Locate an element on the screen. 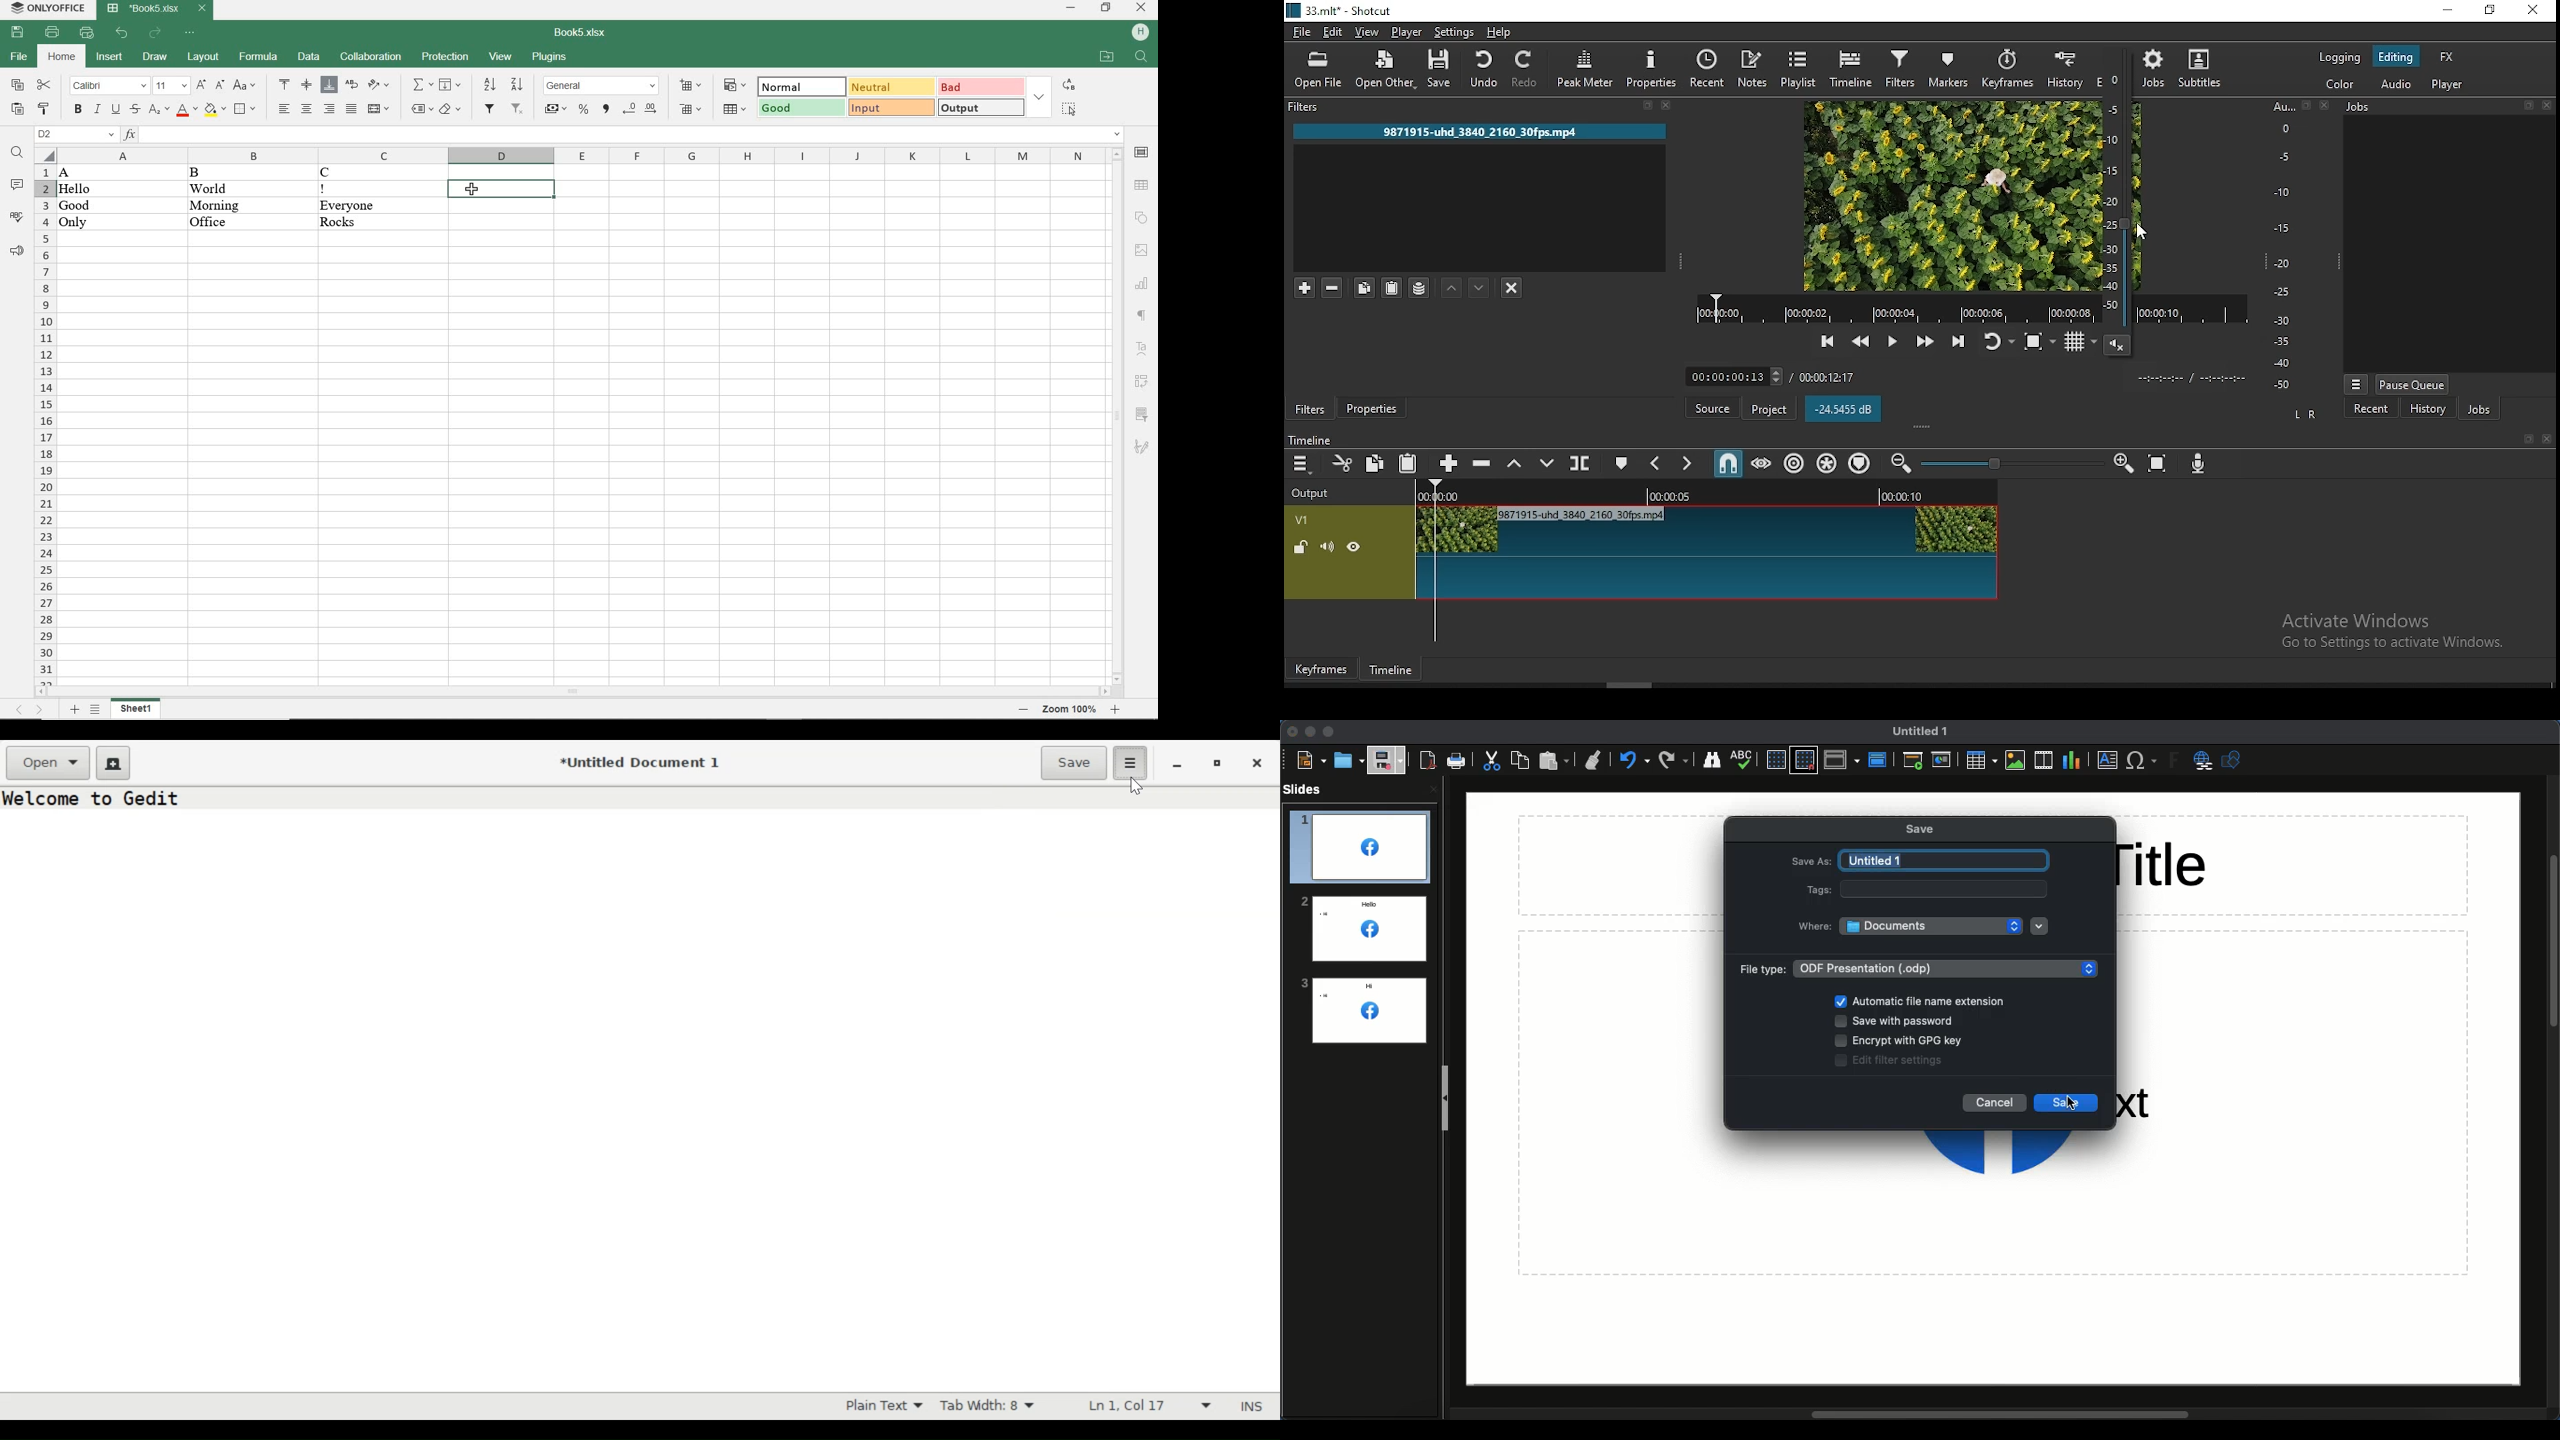 The width and height of the screenshot is (2576, 1456). restore is located at coordinates (2491, 10).